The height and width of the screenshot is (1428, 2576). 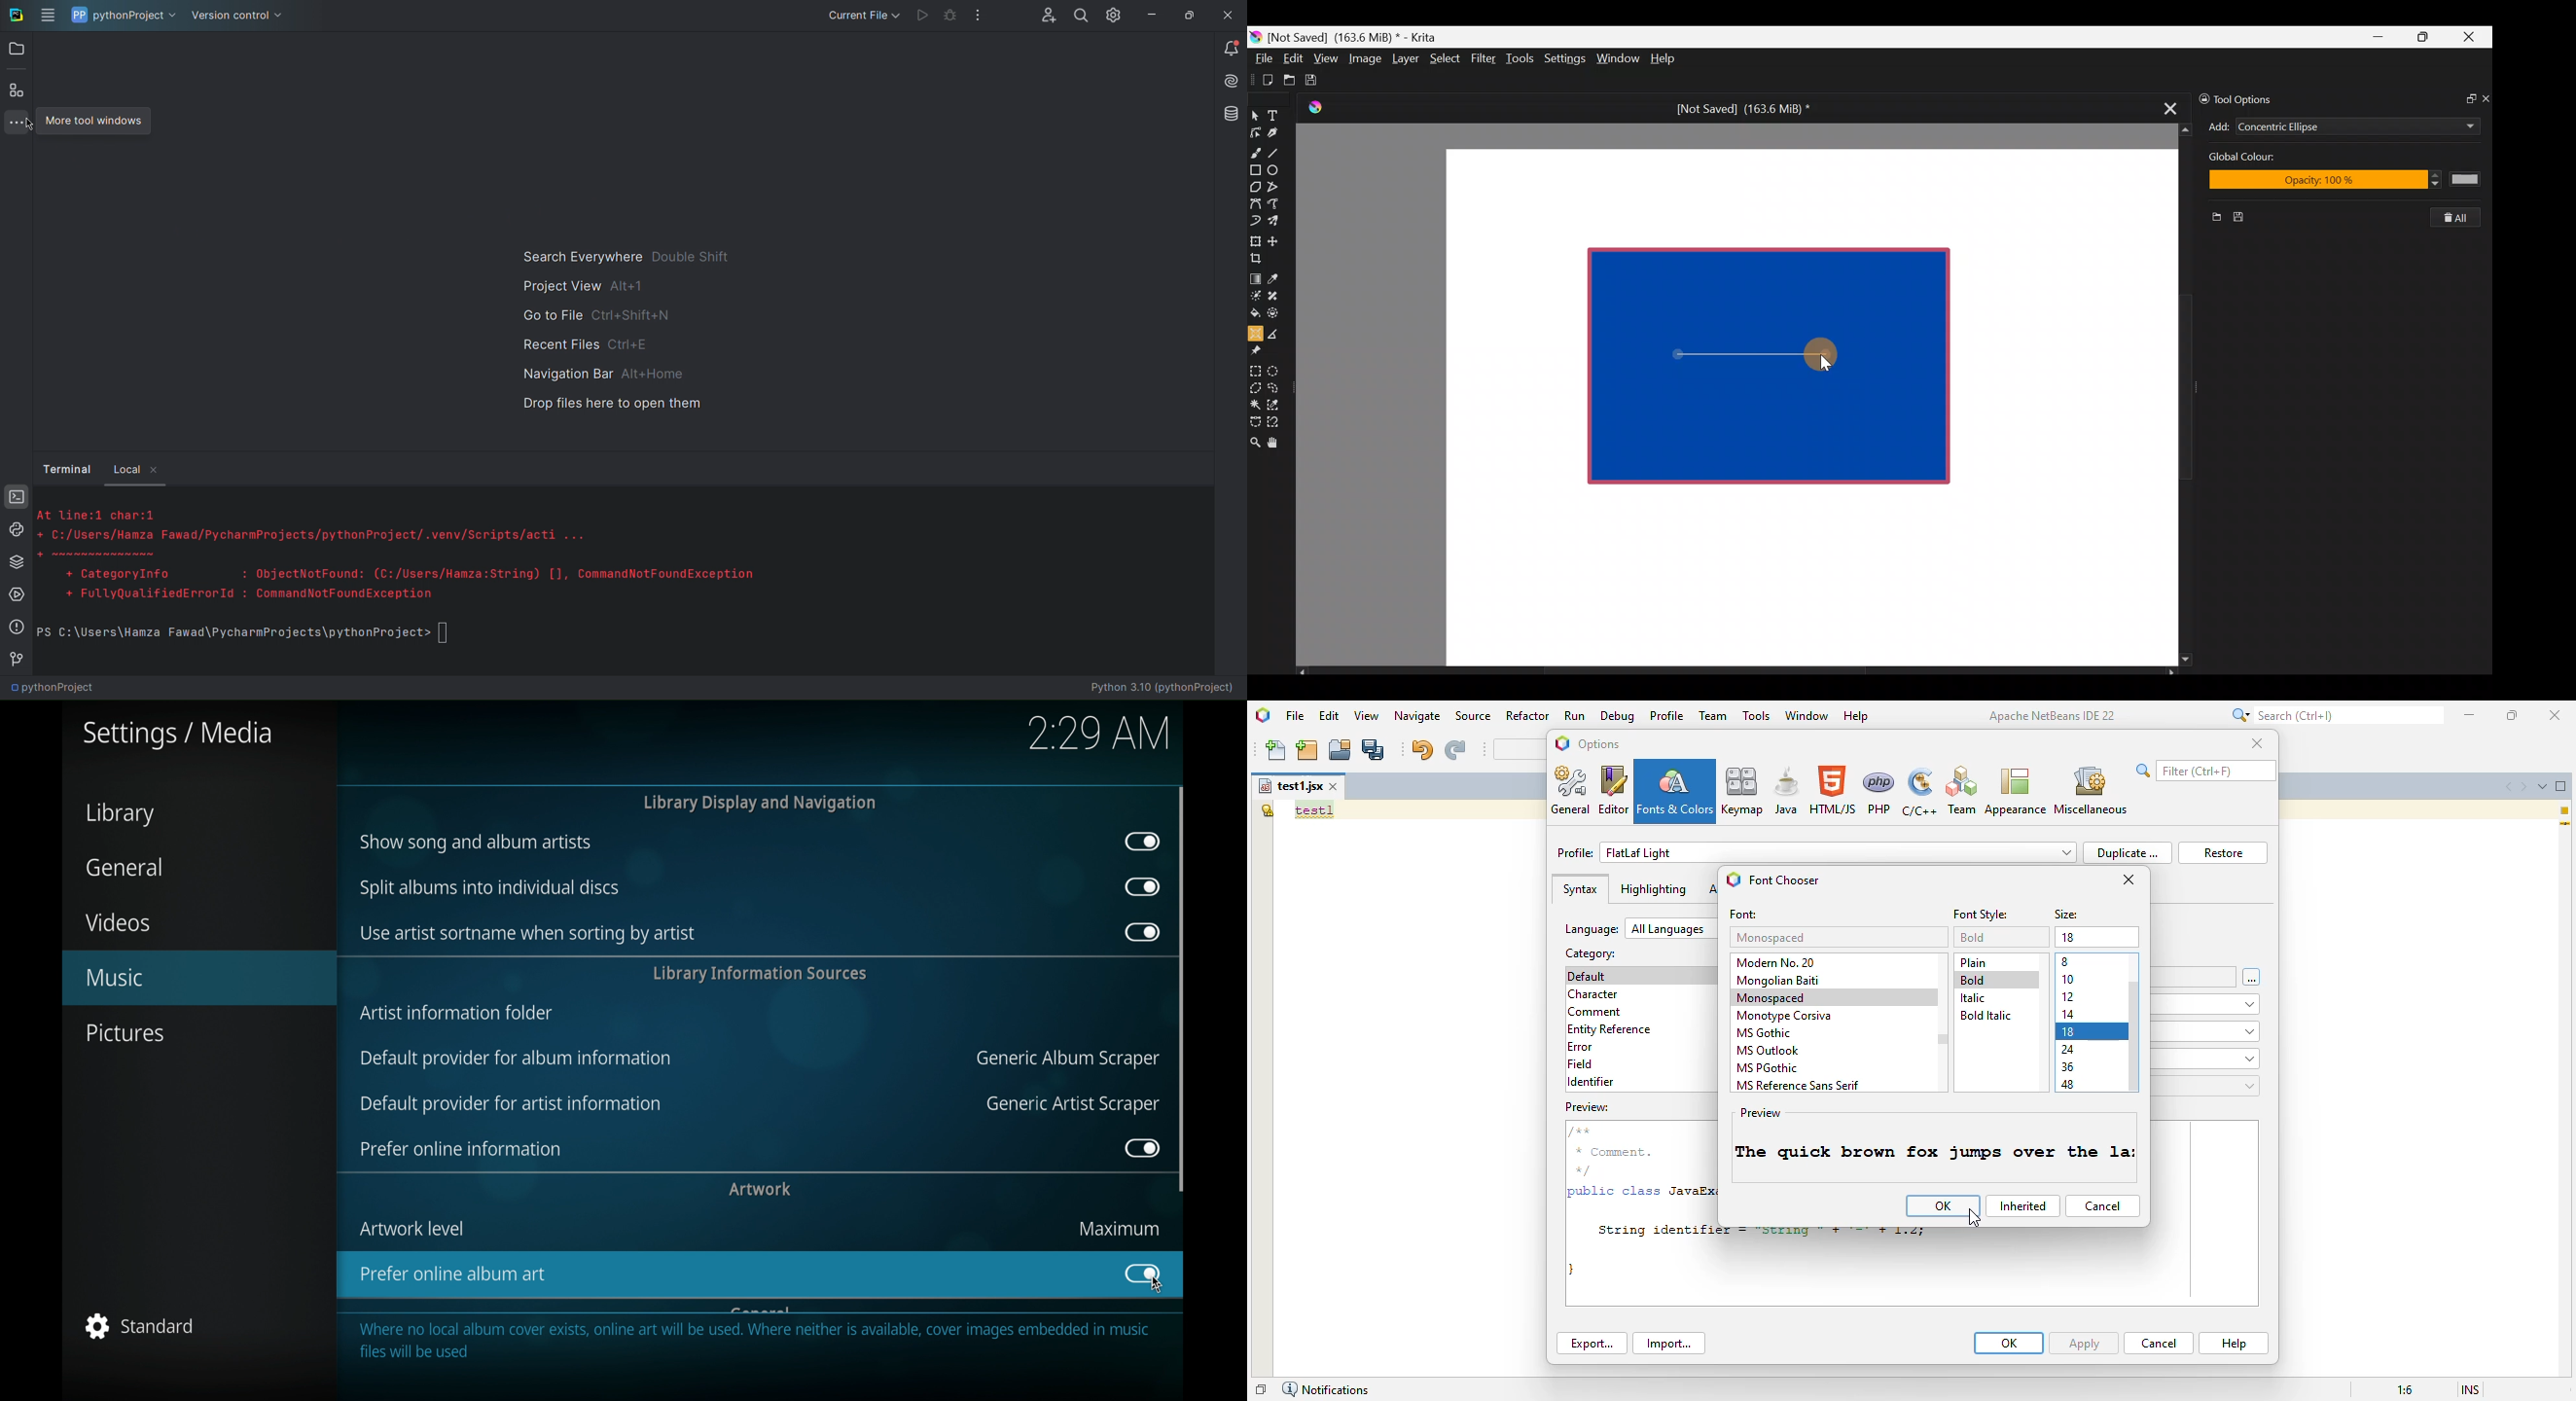 I want to click on comment, so click(x=1596, y=1012).